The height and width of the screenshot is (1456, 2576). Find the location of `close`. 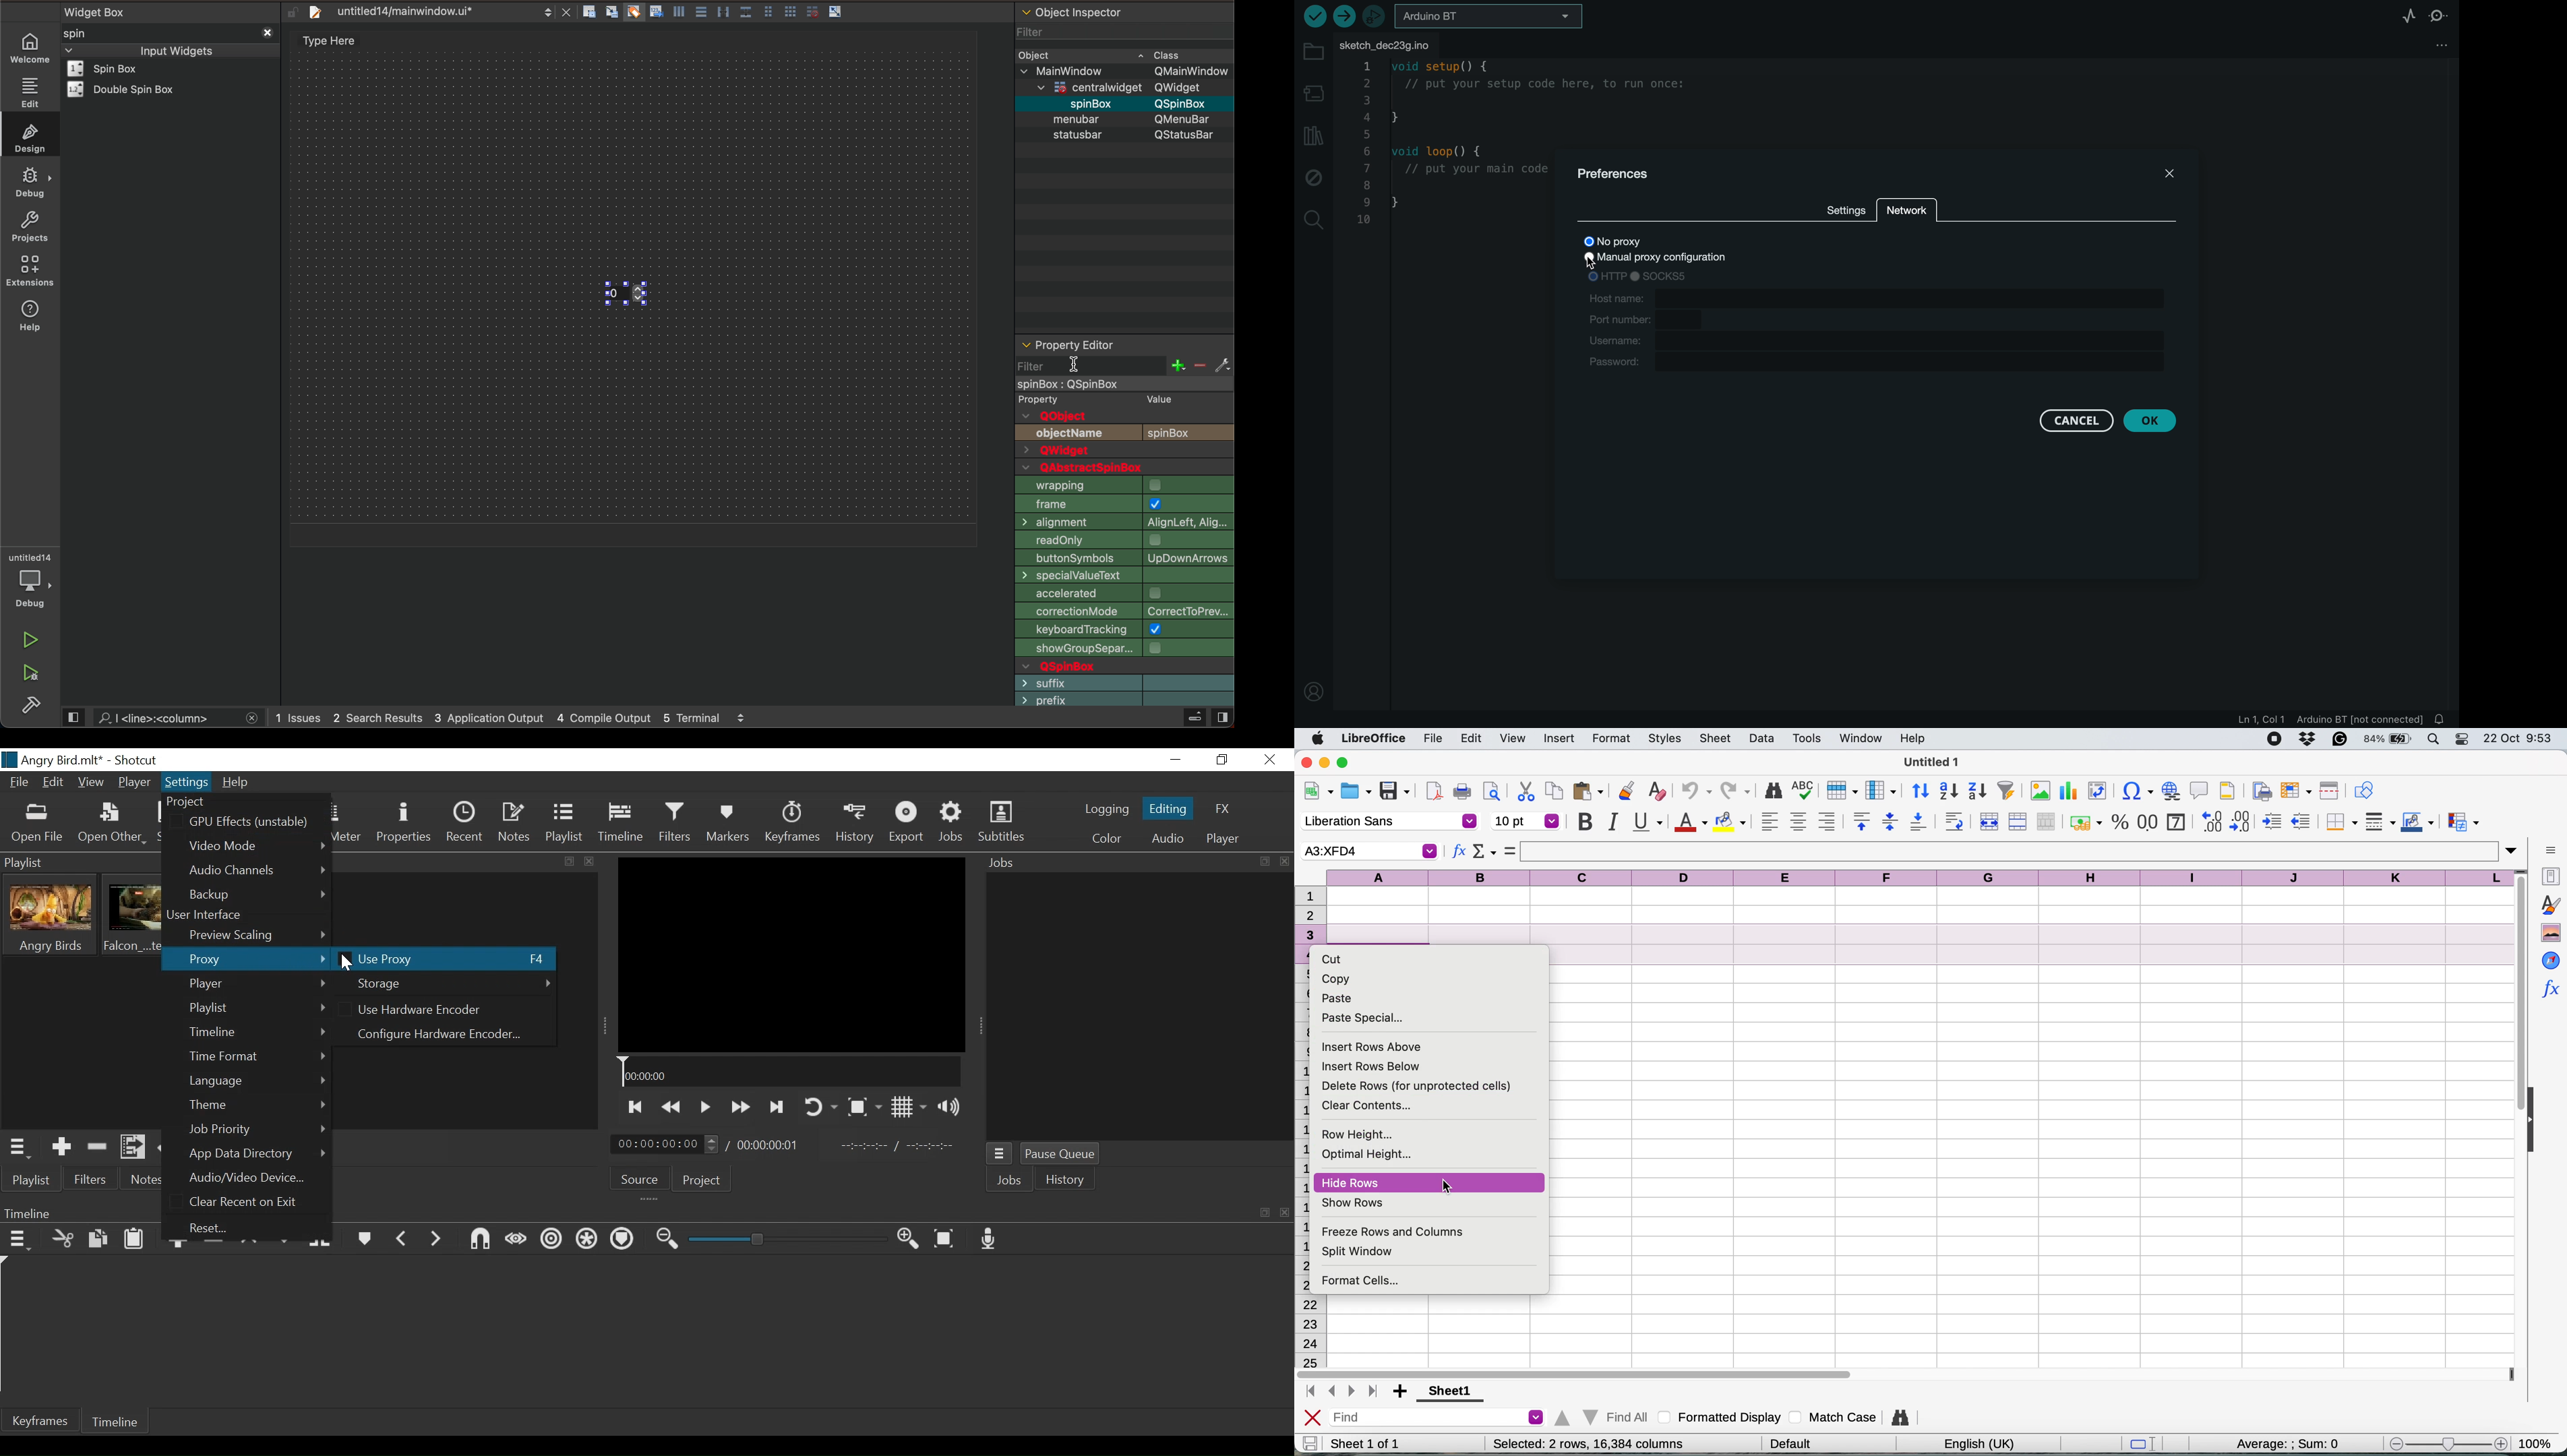

close is located at coordinates (1286, 1209).